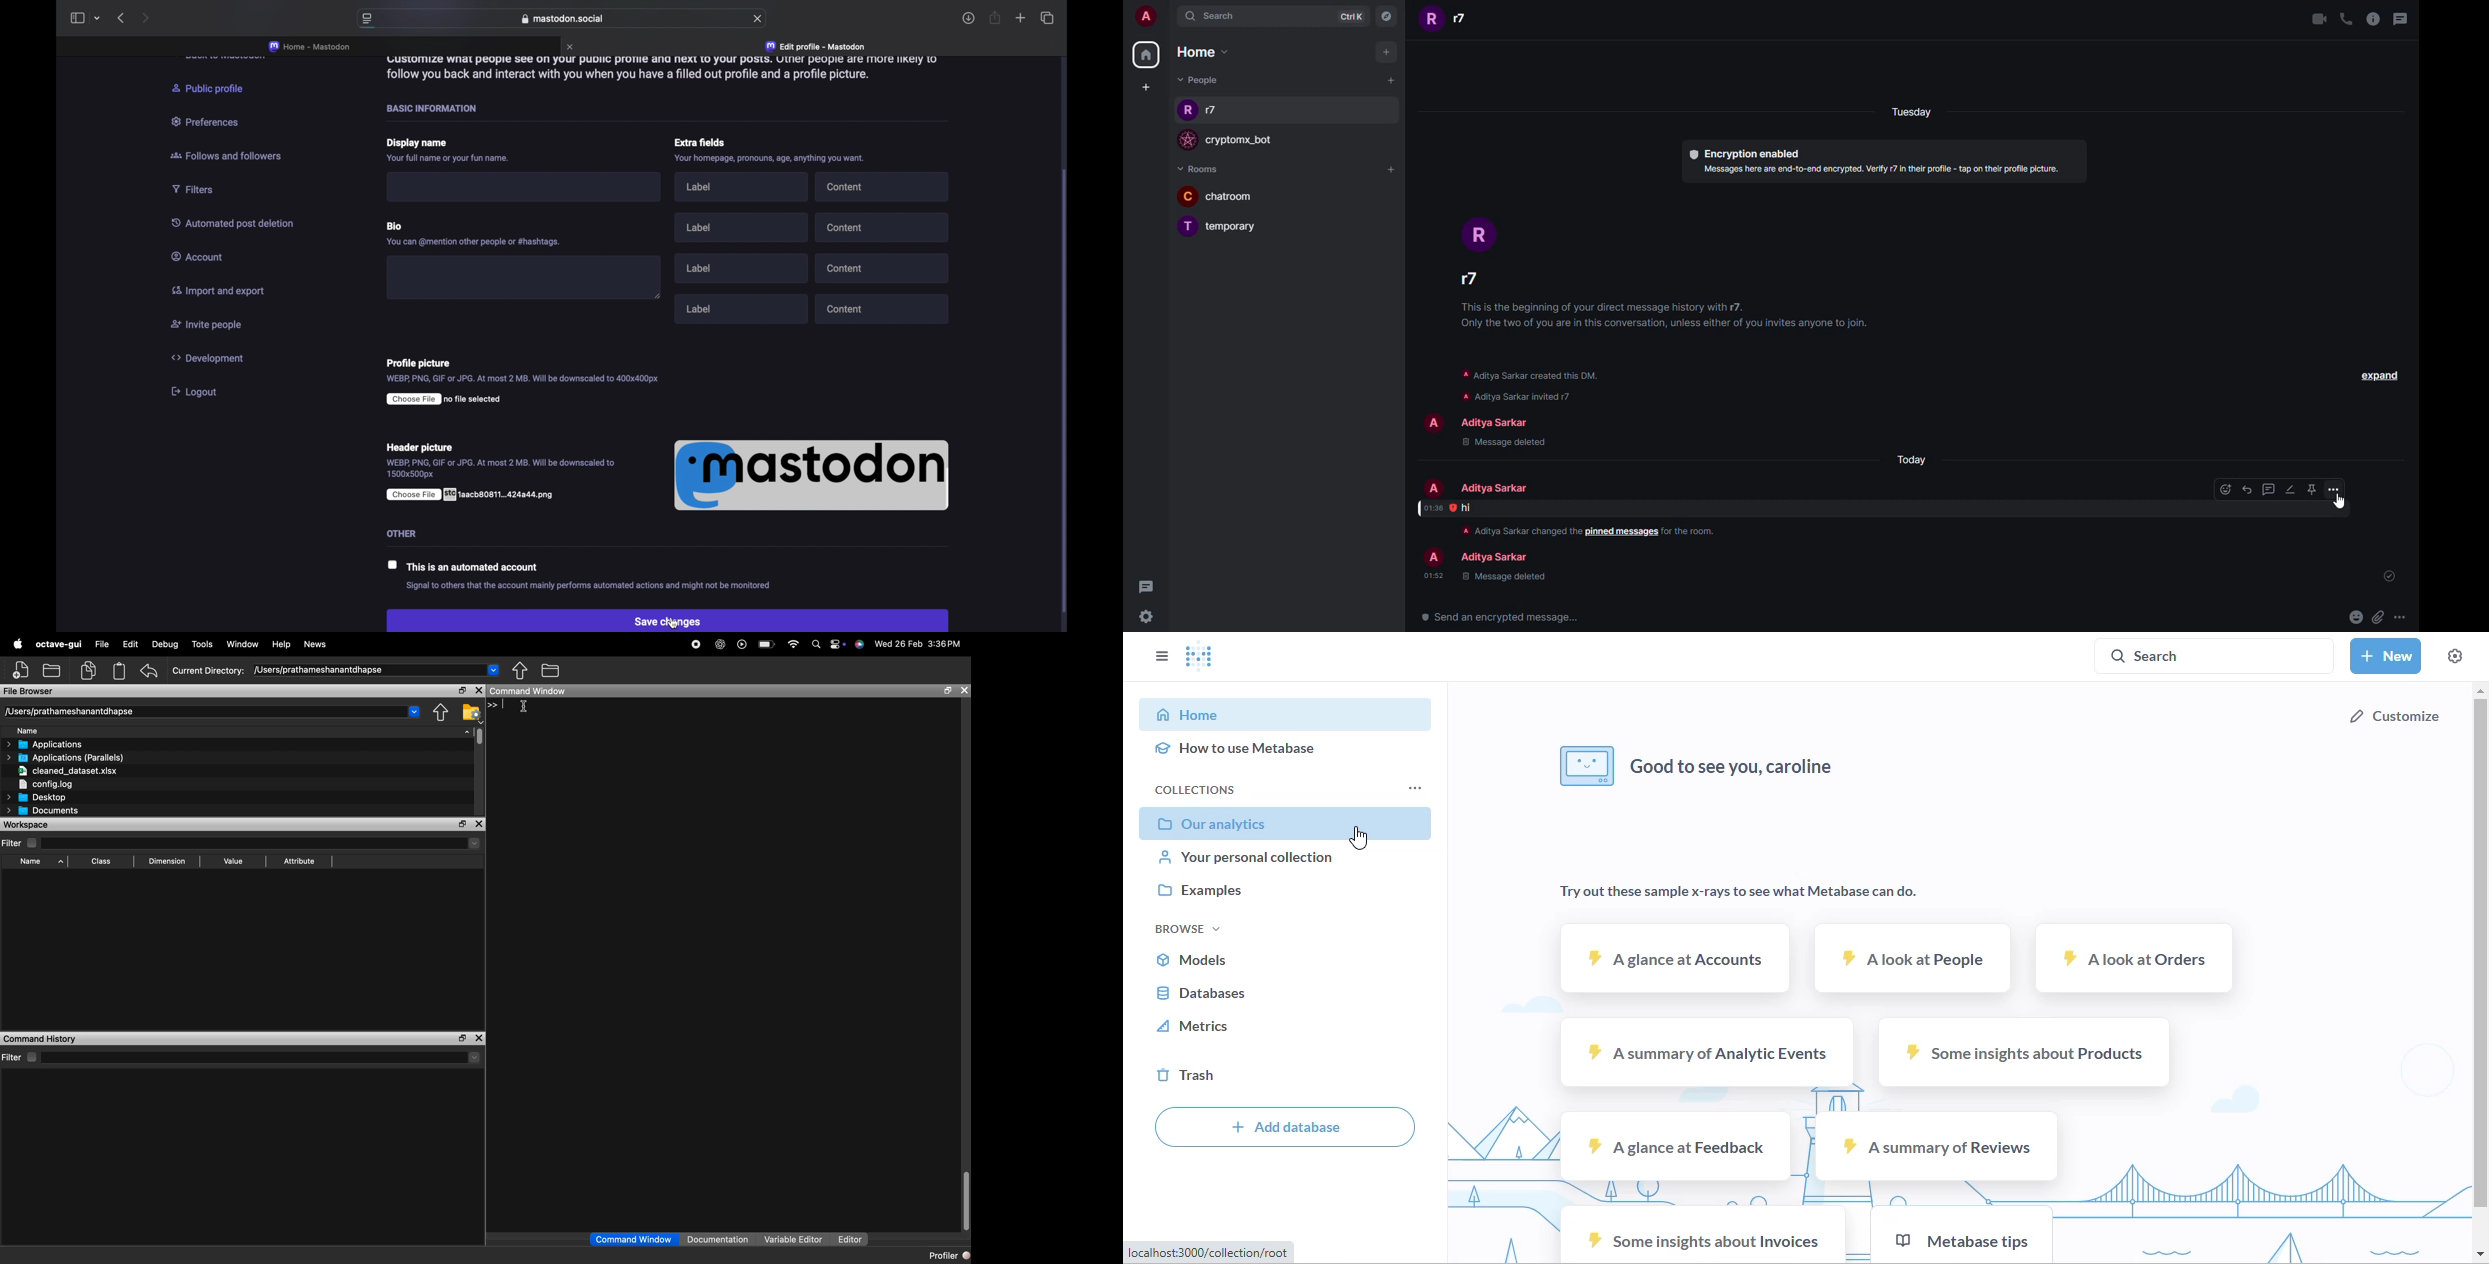  I want to click on people, so click(1493, 421).